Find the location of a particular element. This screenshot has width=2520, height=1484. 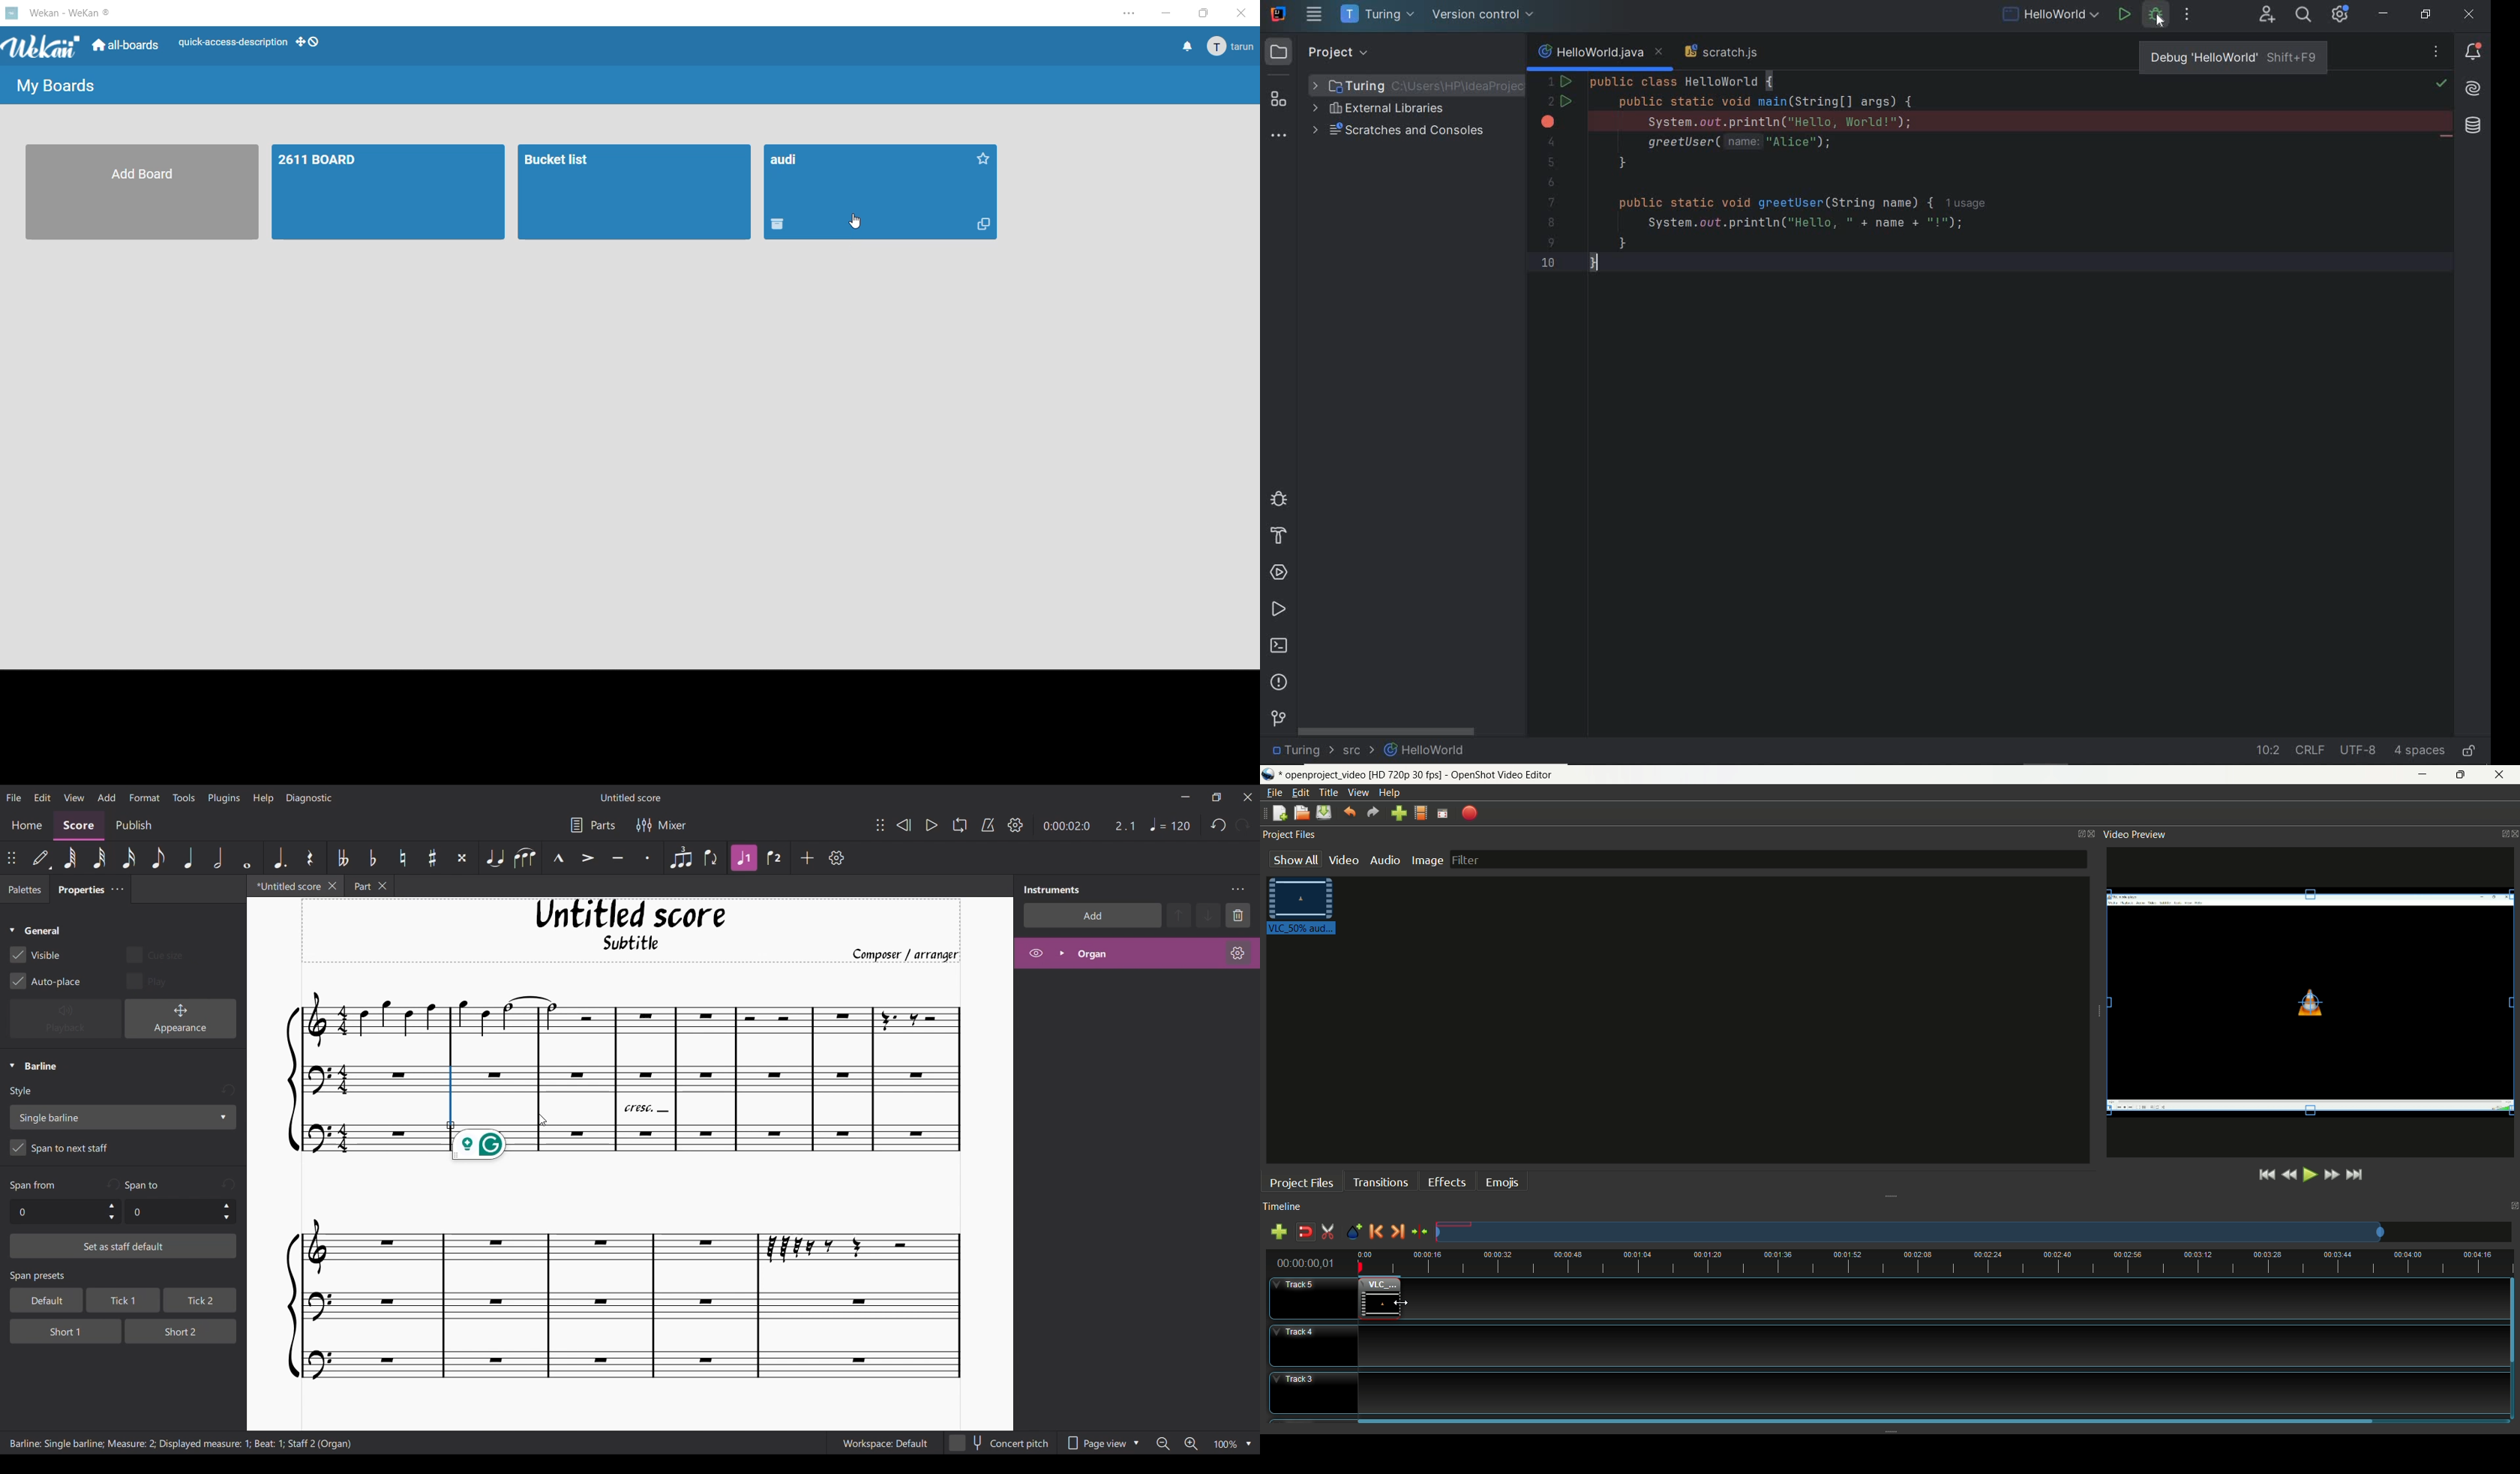

export video is located at coordinates (1470, 812).